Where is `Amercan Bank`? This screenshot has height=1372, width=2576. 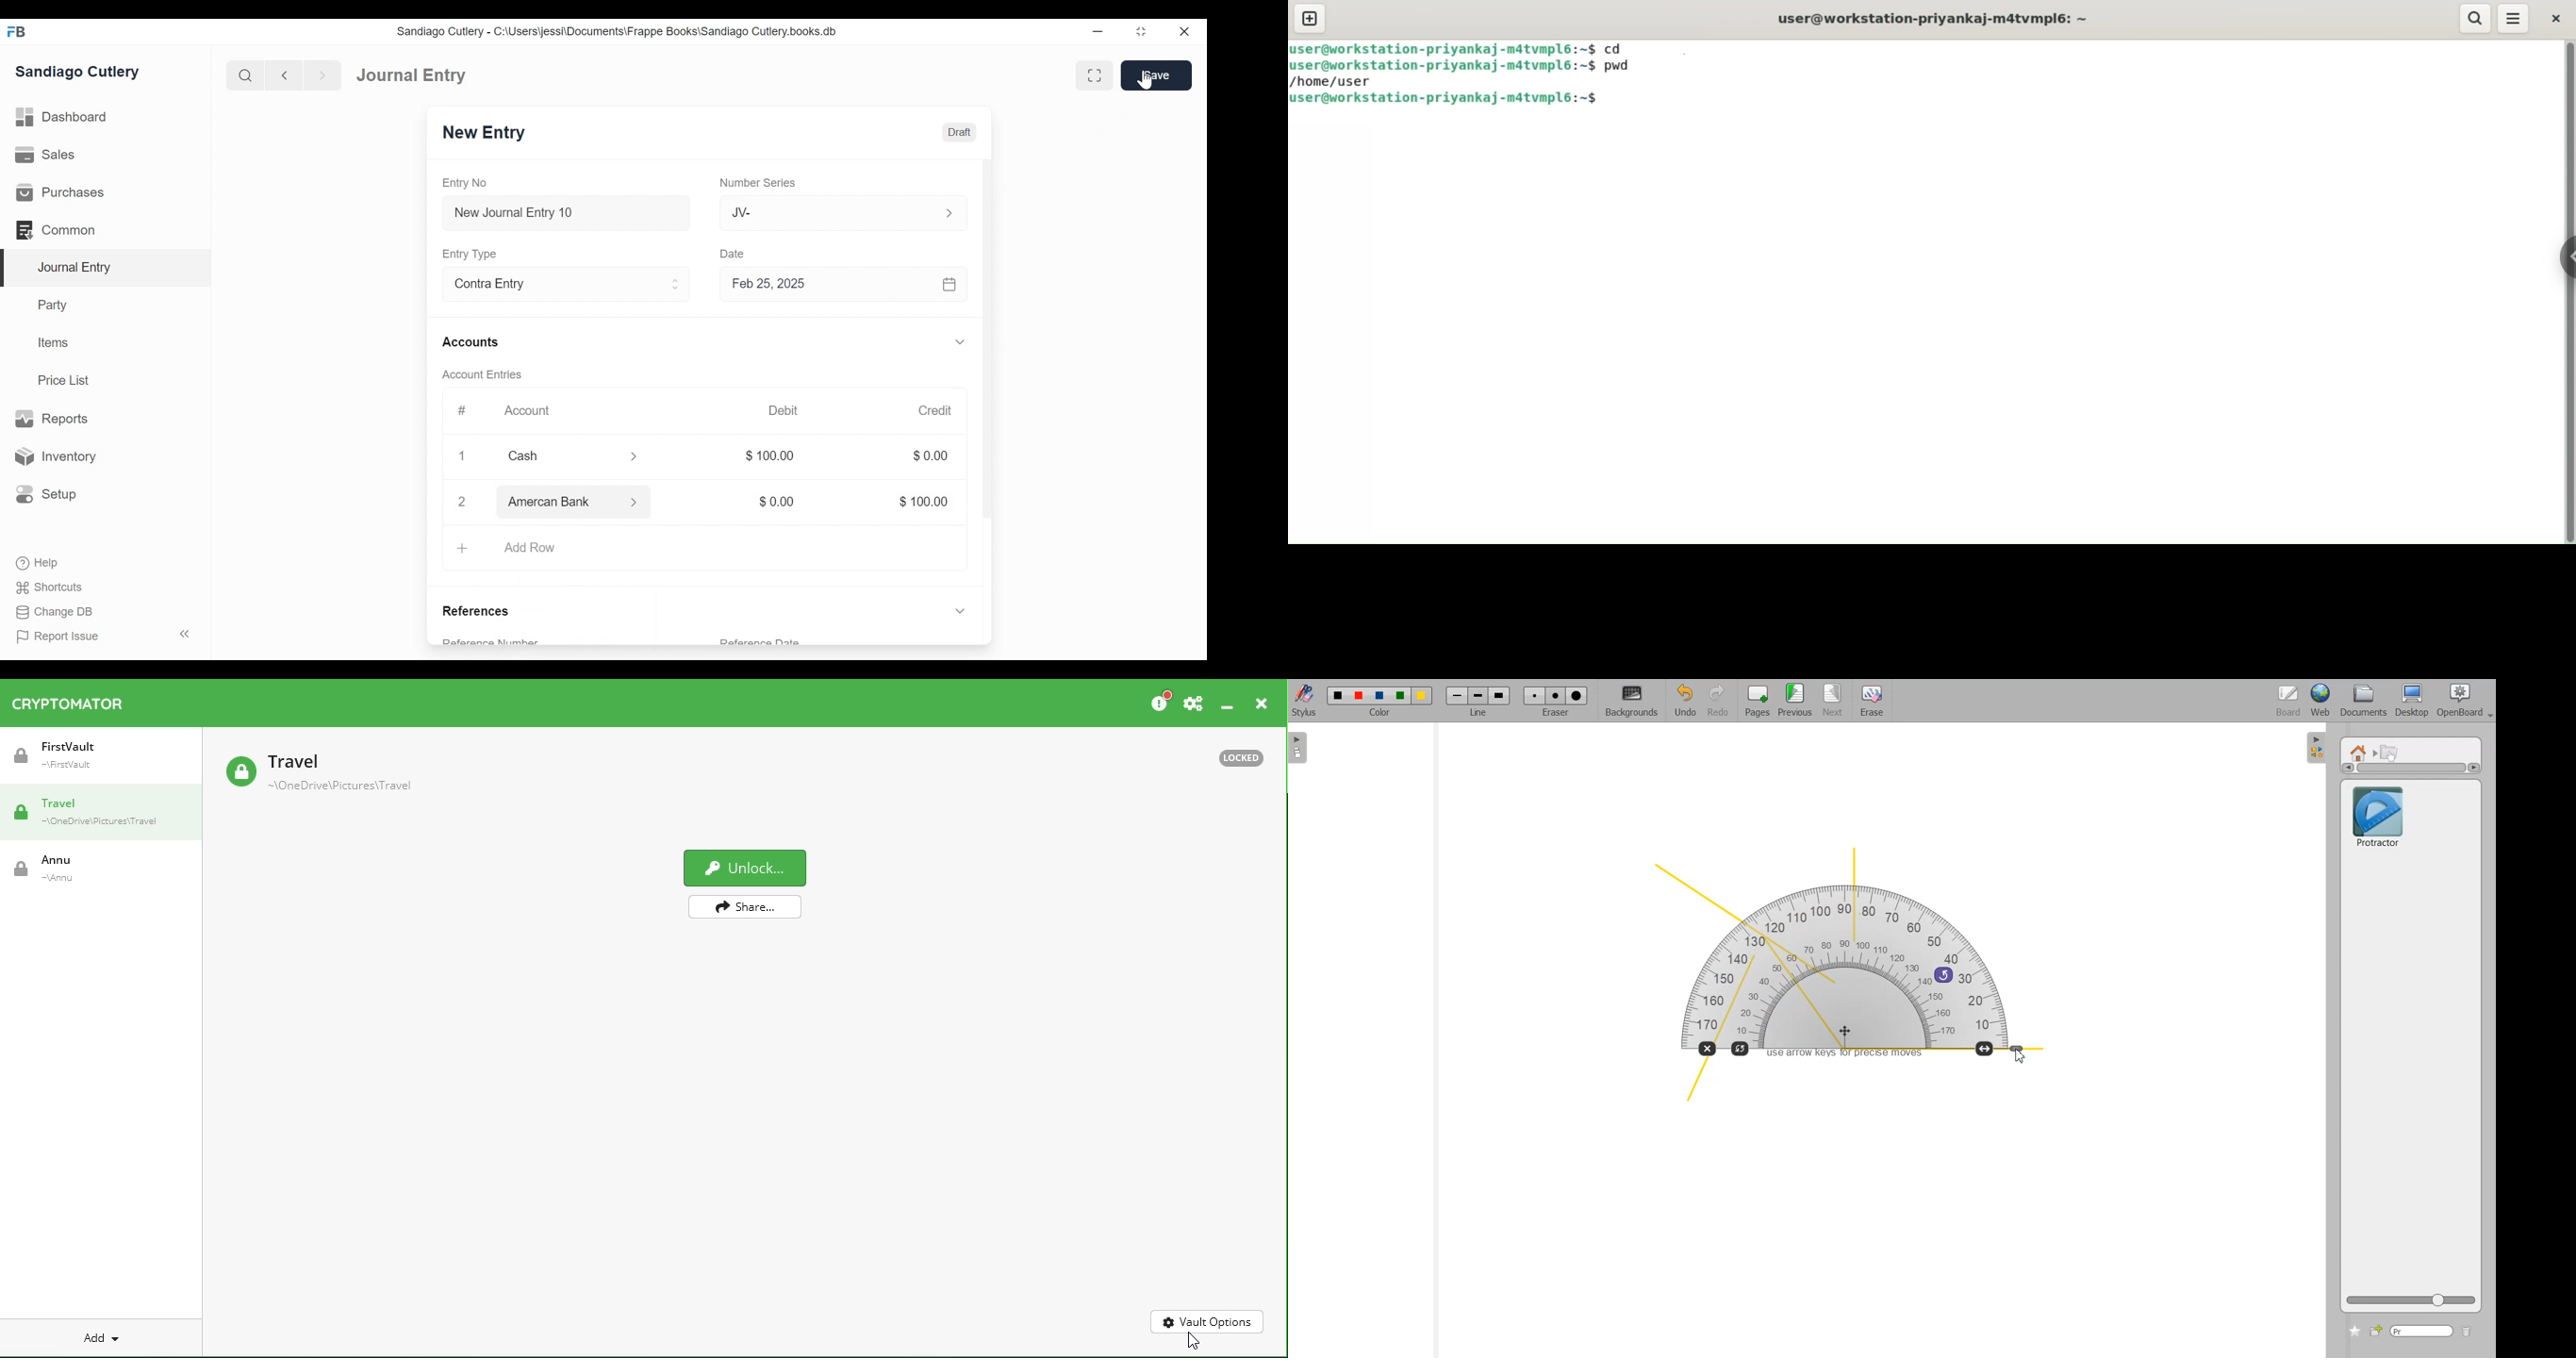
Amercan Bank is located at coordinates (553, 504).